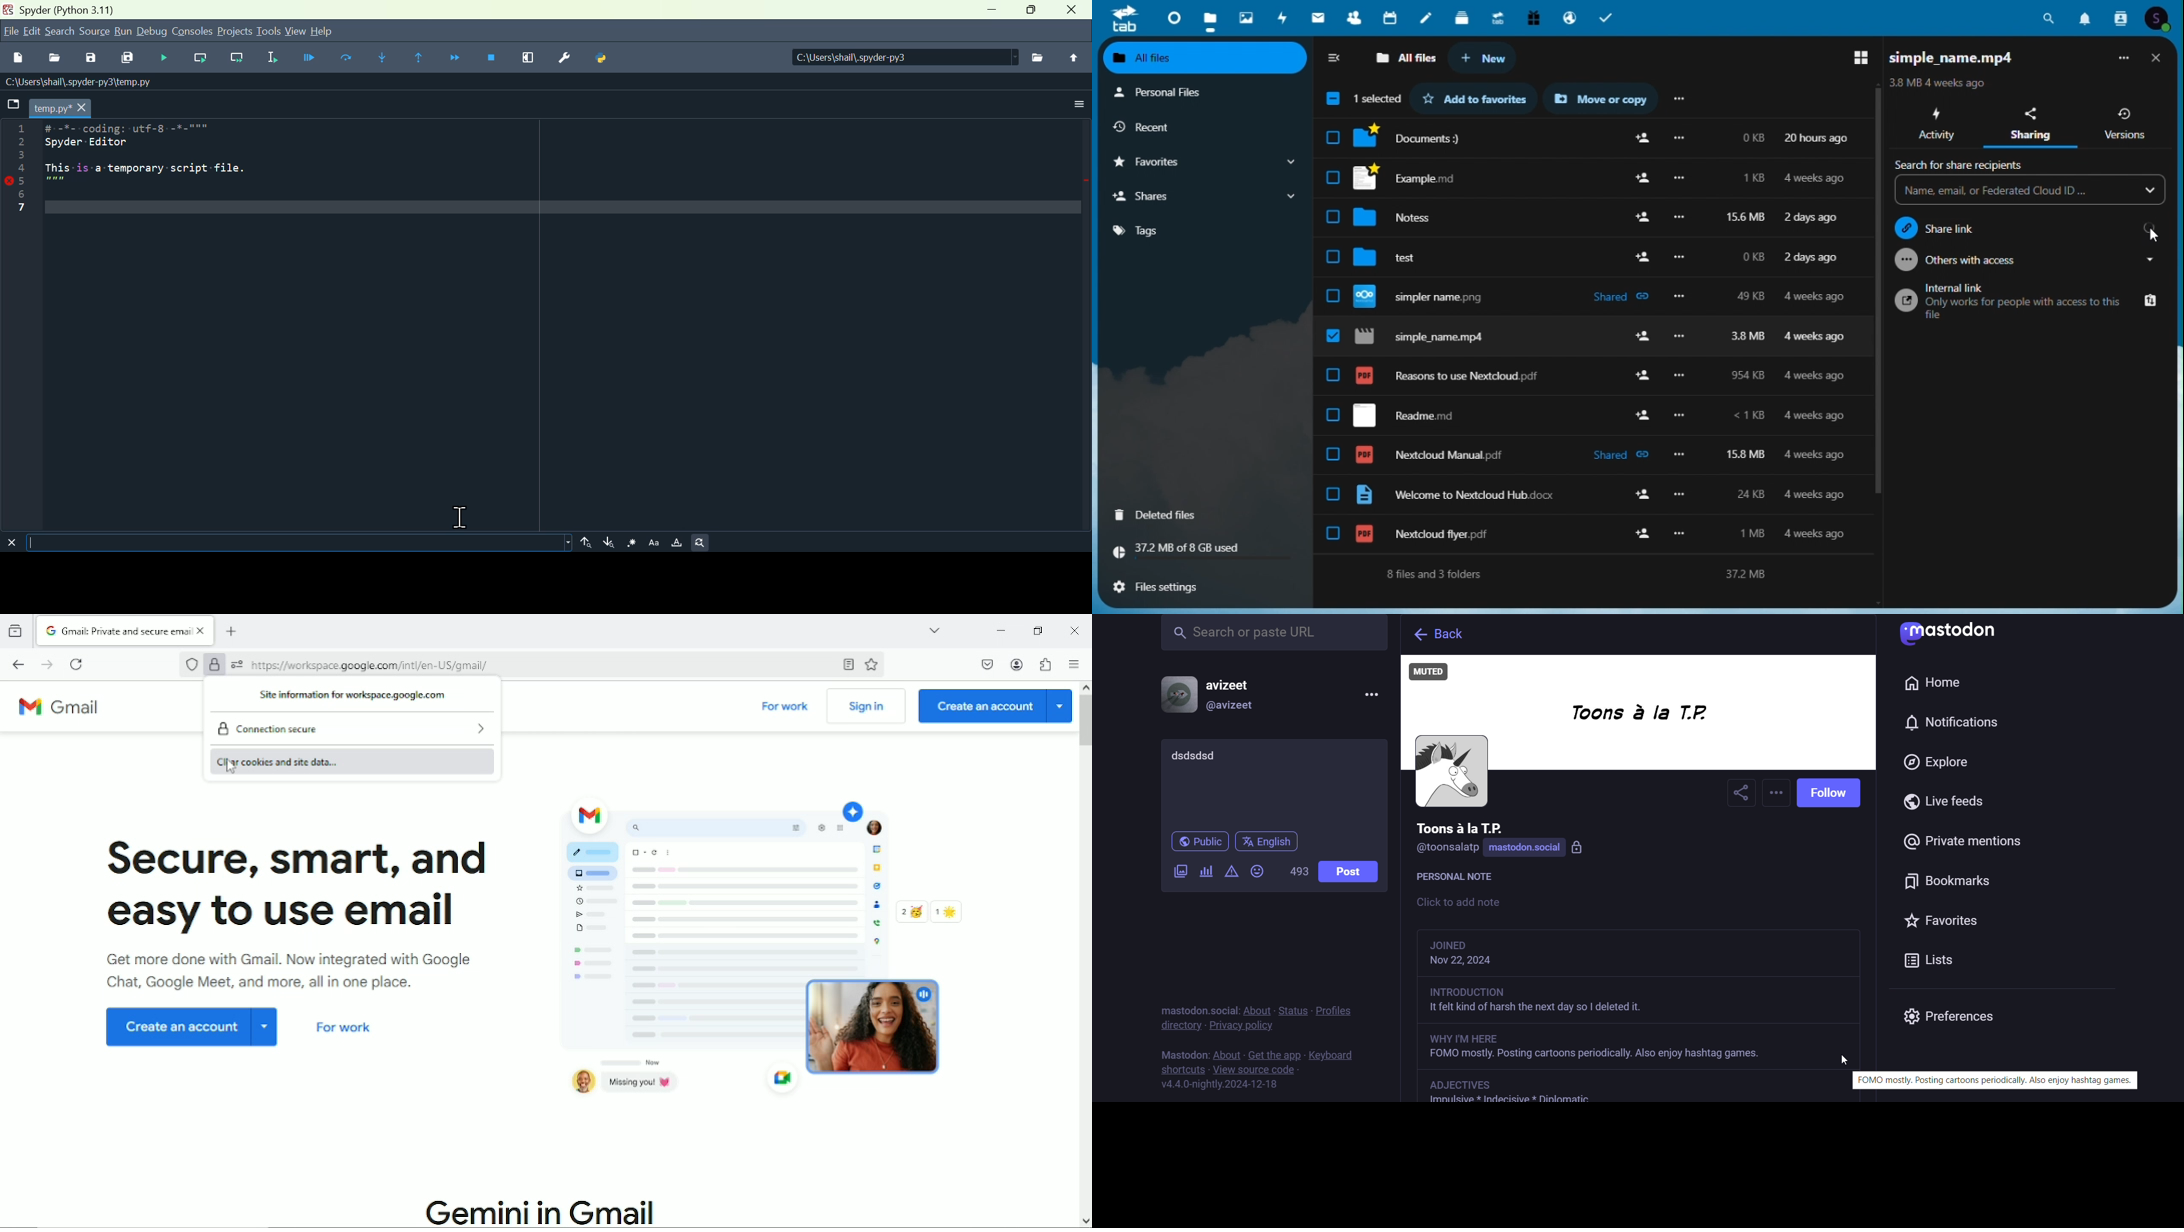  What do you see at coordinates (62, 108) in the screenshot?
I see `Filename` at bounding box center [62, 108].